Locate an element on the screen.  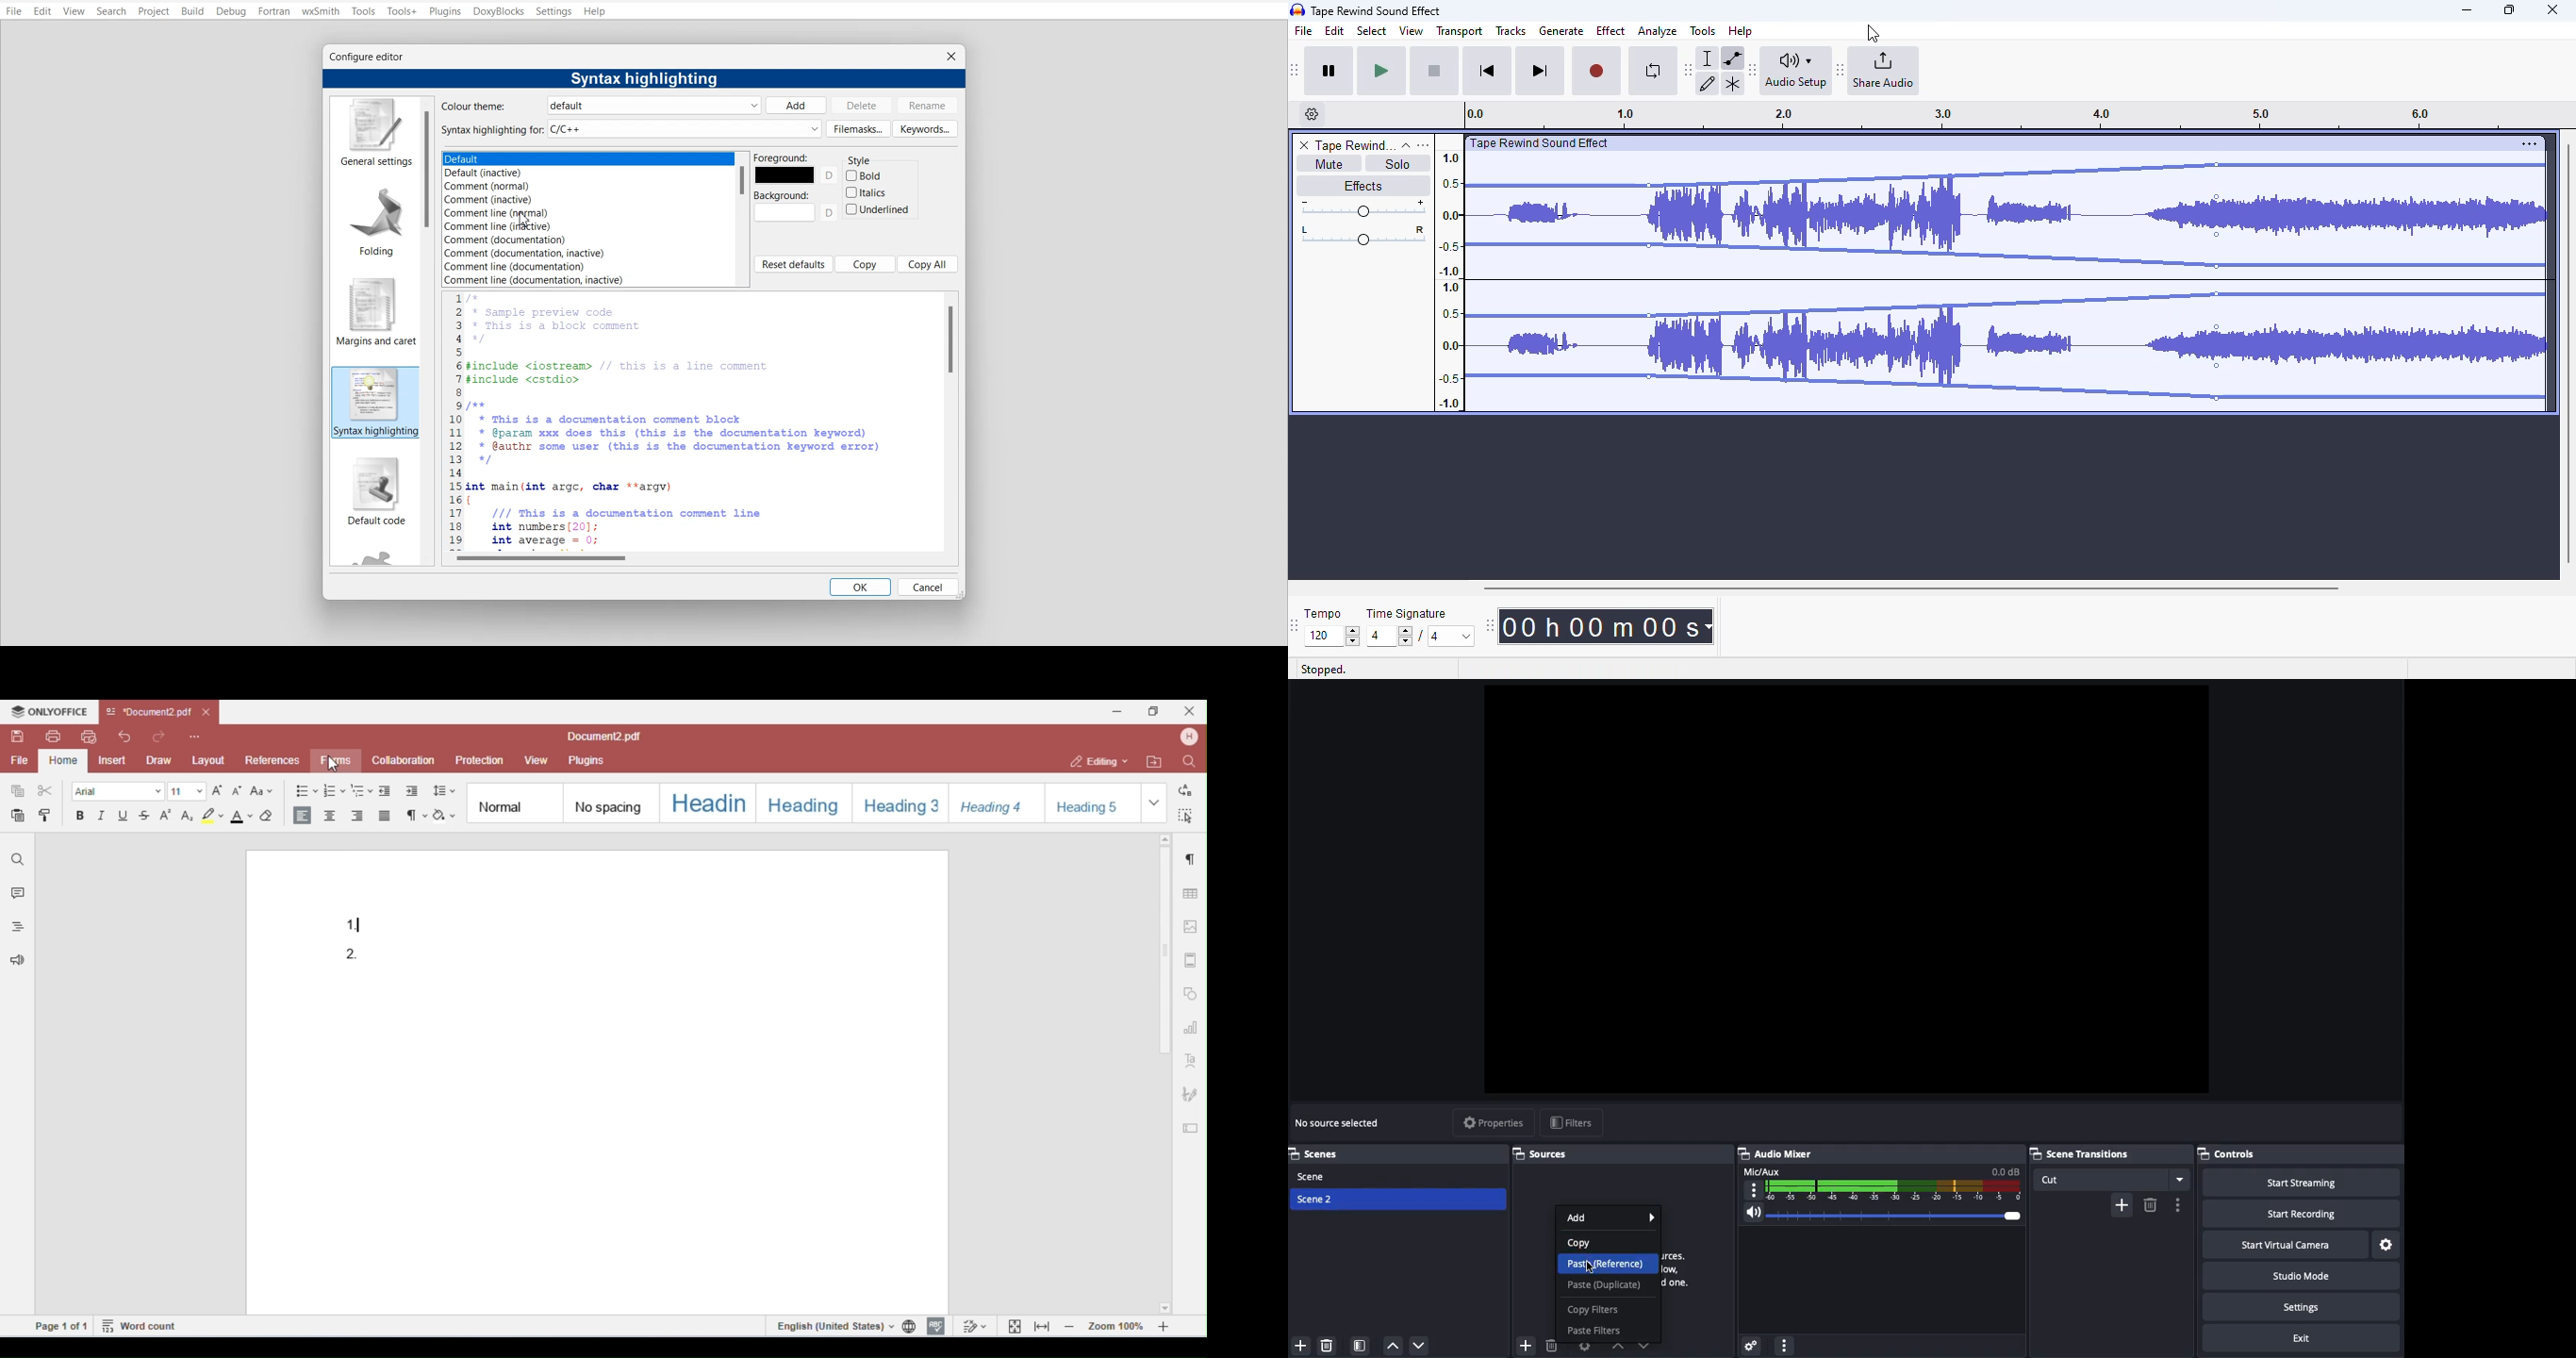
time signature is located at coordinates (1407, 614).